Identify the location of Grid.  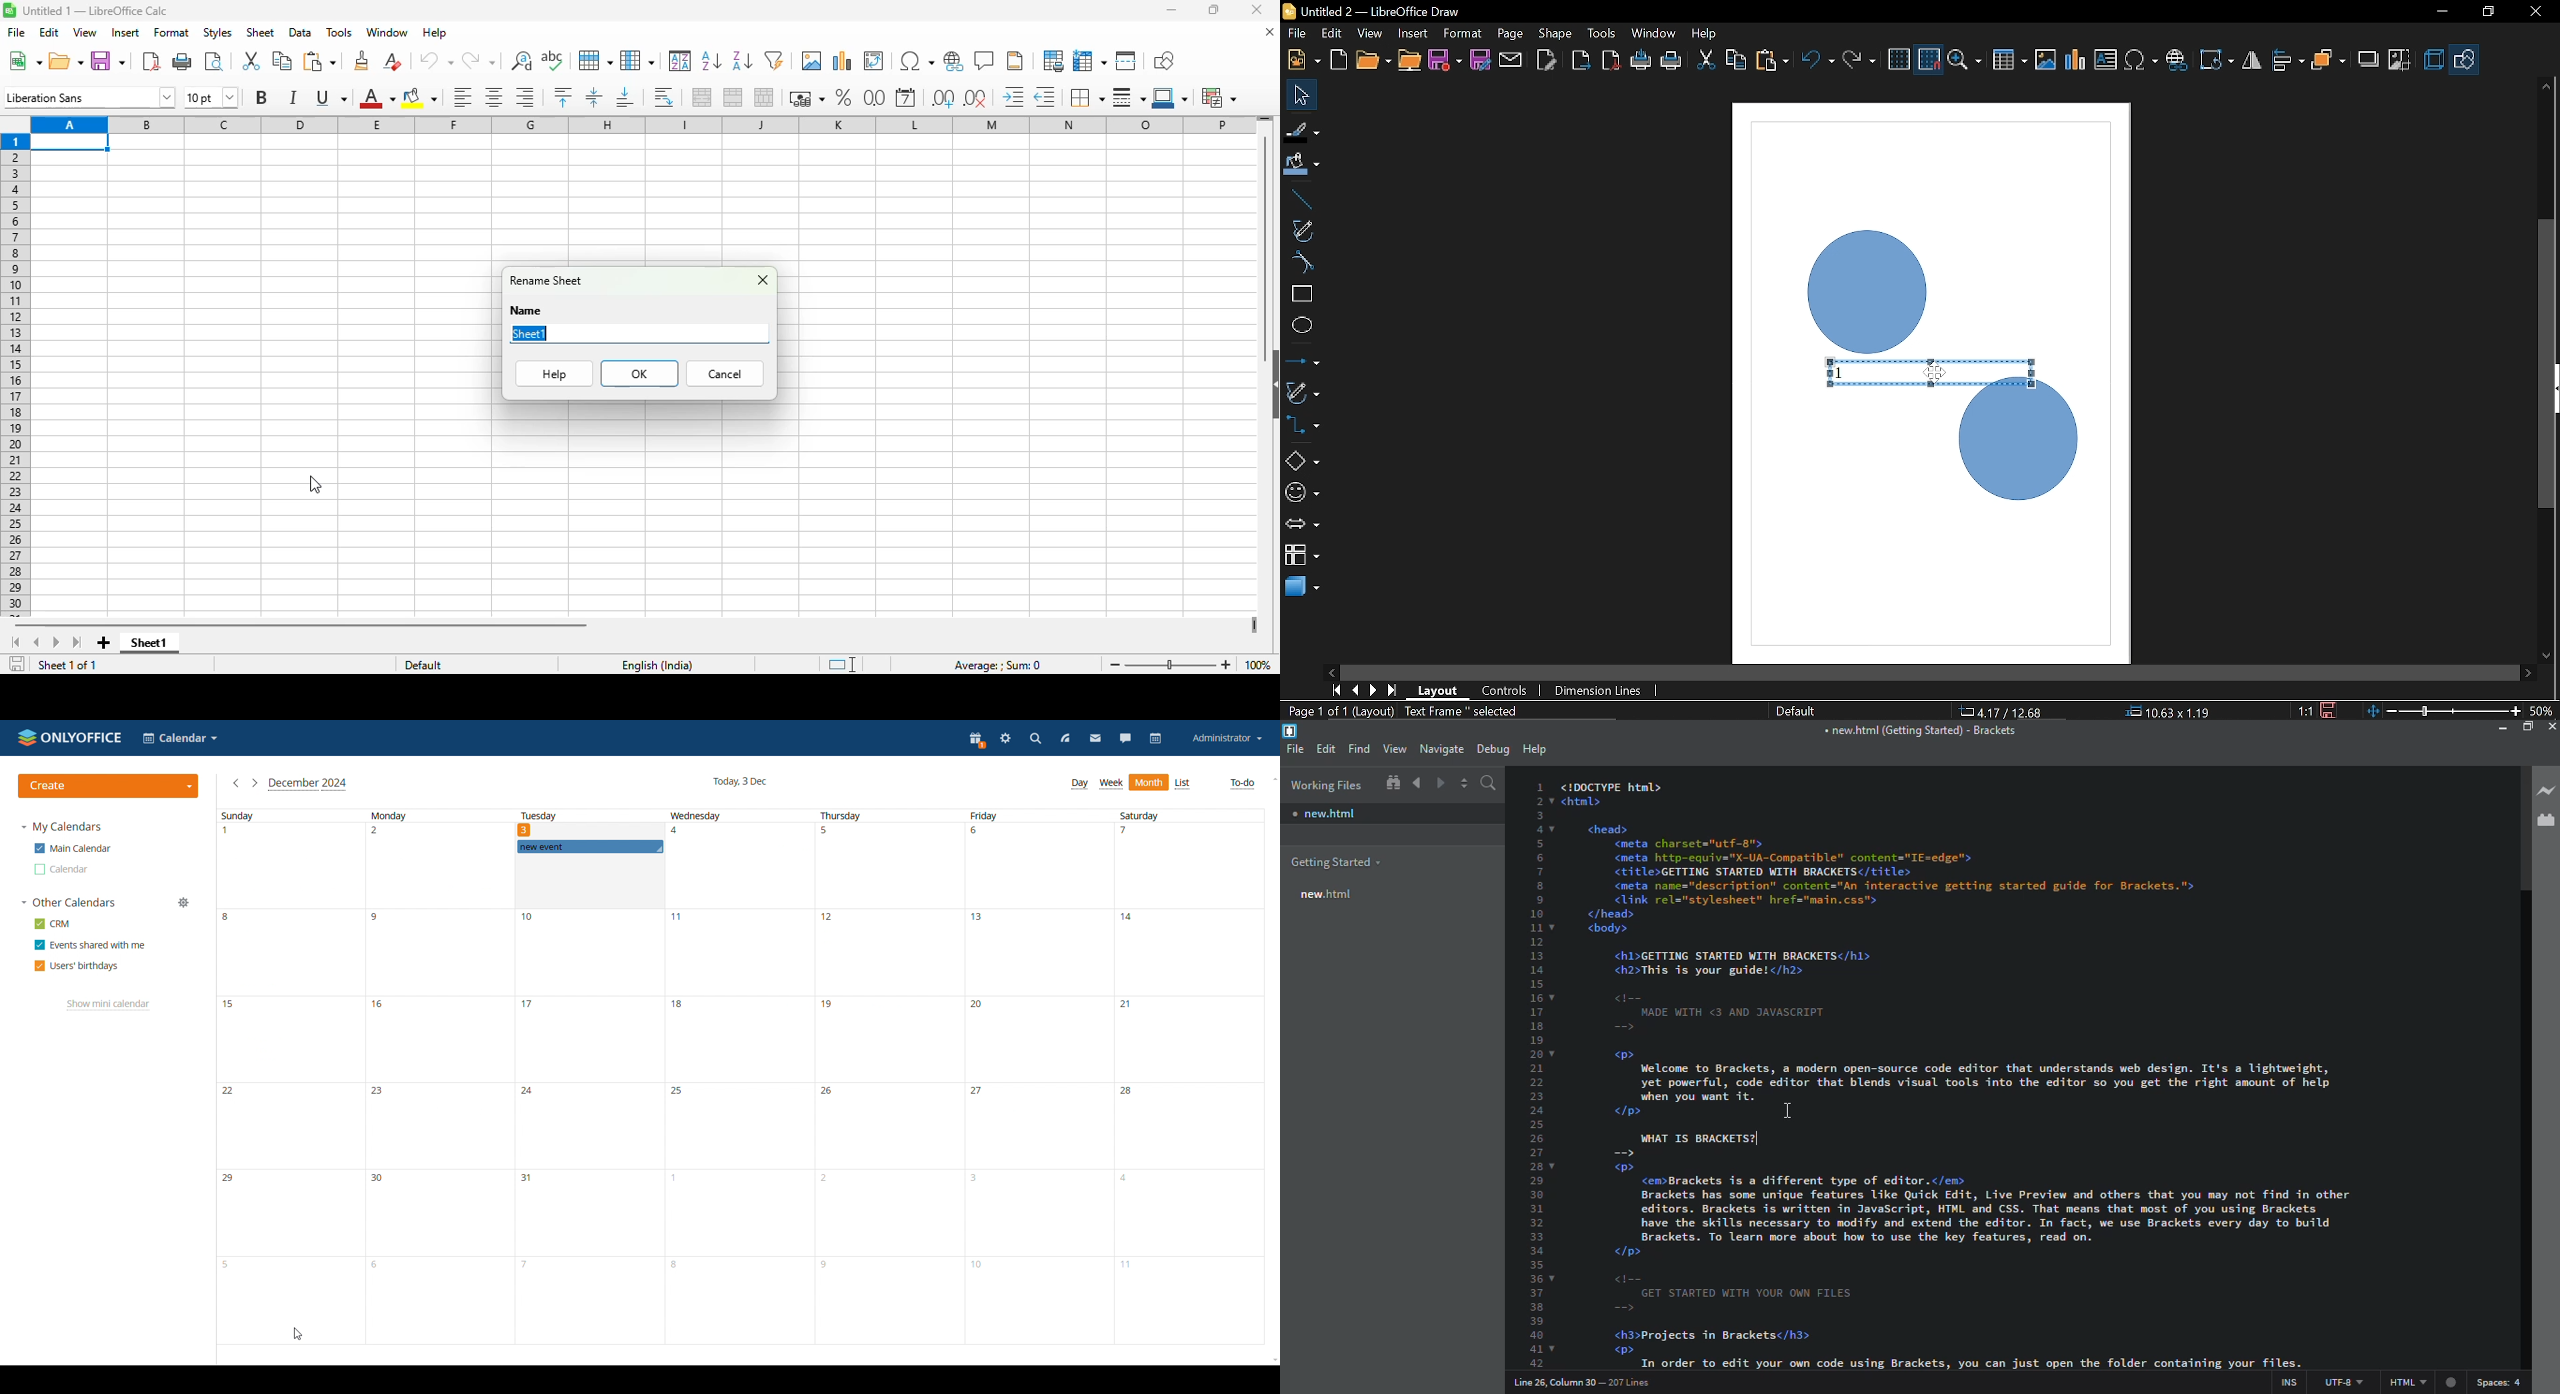
(1899, 60).